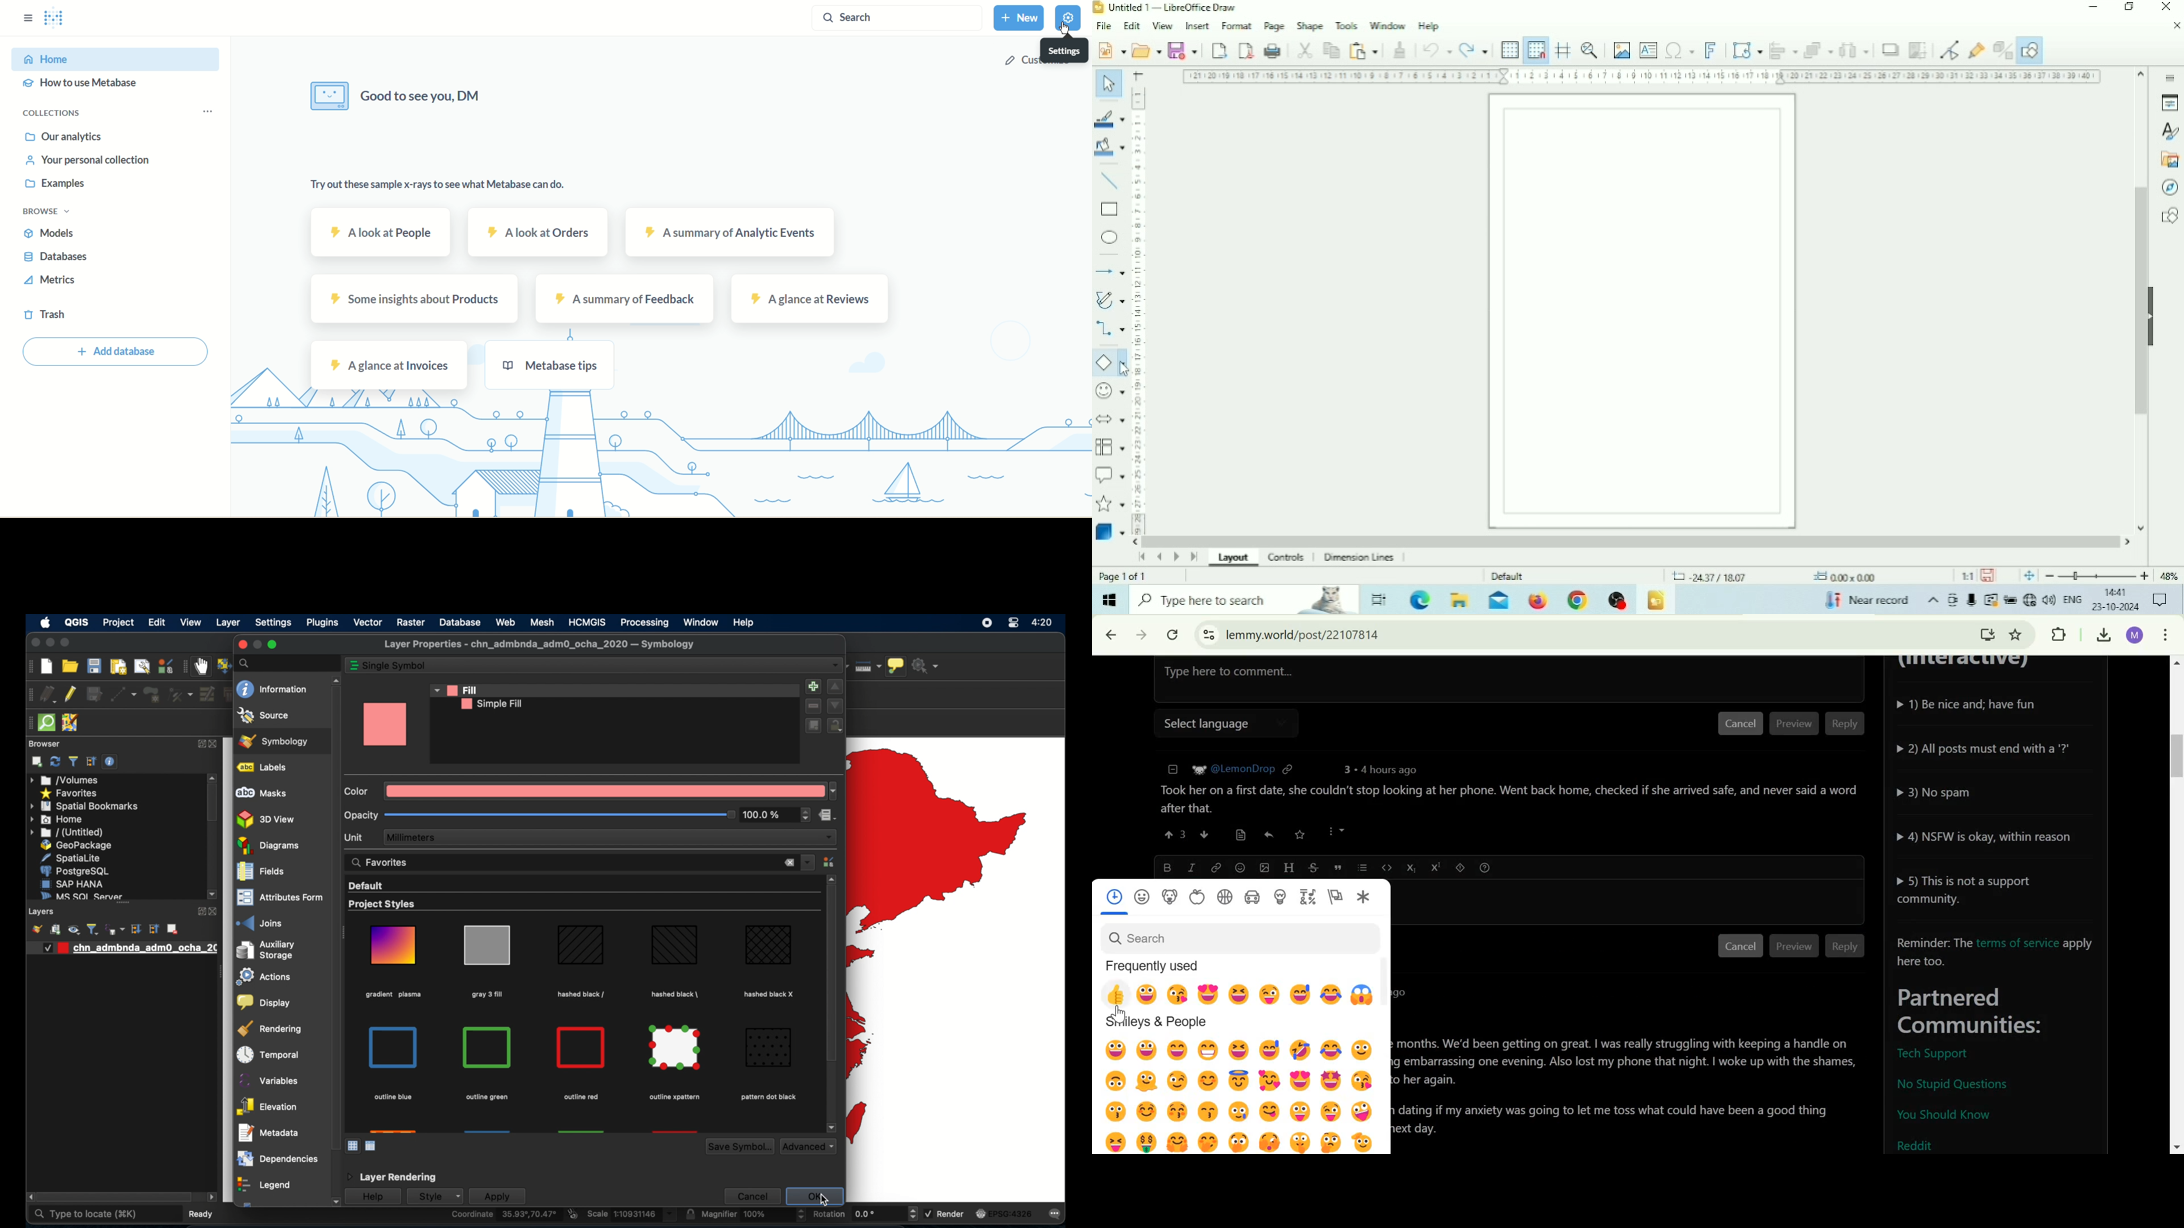 Image resolution: width=2184 pixels, height=1232 pixels. Describe the element at coordinates (2159, 600) in the screenshot. I see `Notifications` at that location.